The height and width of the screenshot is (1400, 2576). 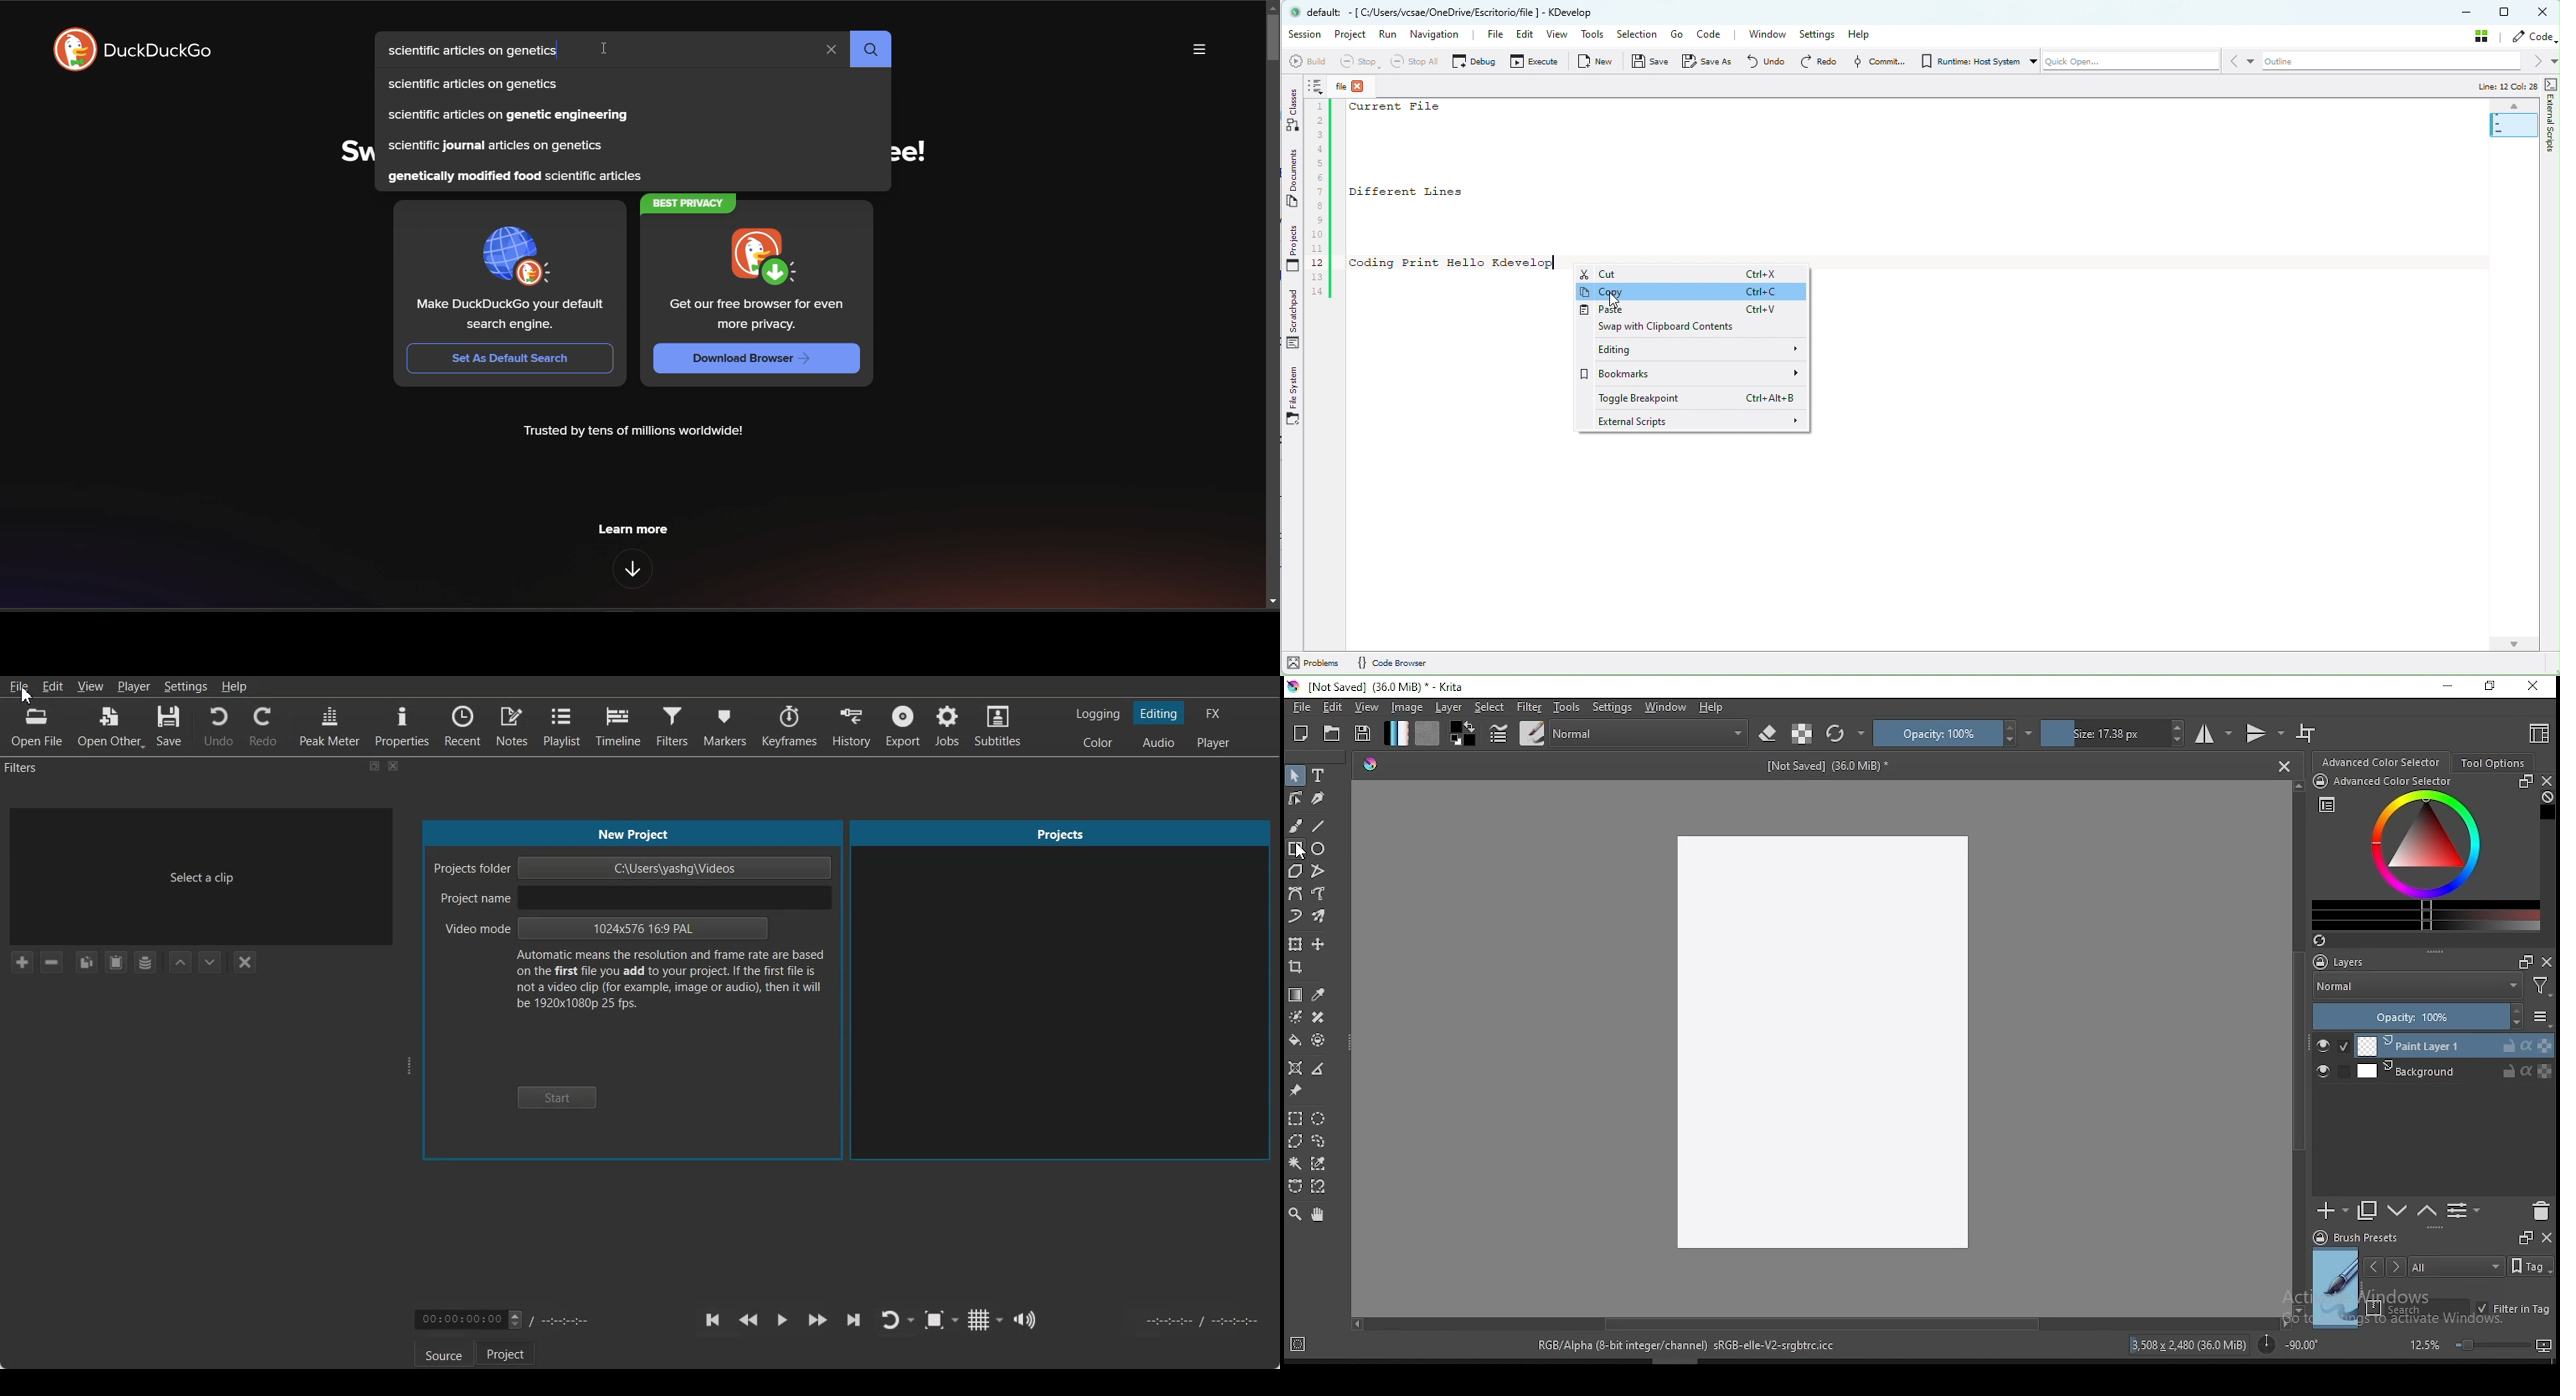 What do you see at coordinates (1528, 707) in the screenshot?
I see `filter` at bounding box center [1528, 707].